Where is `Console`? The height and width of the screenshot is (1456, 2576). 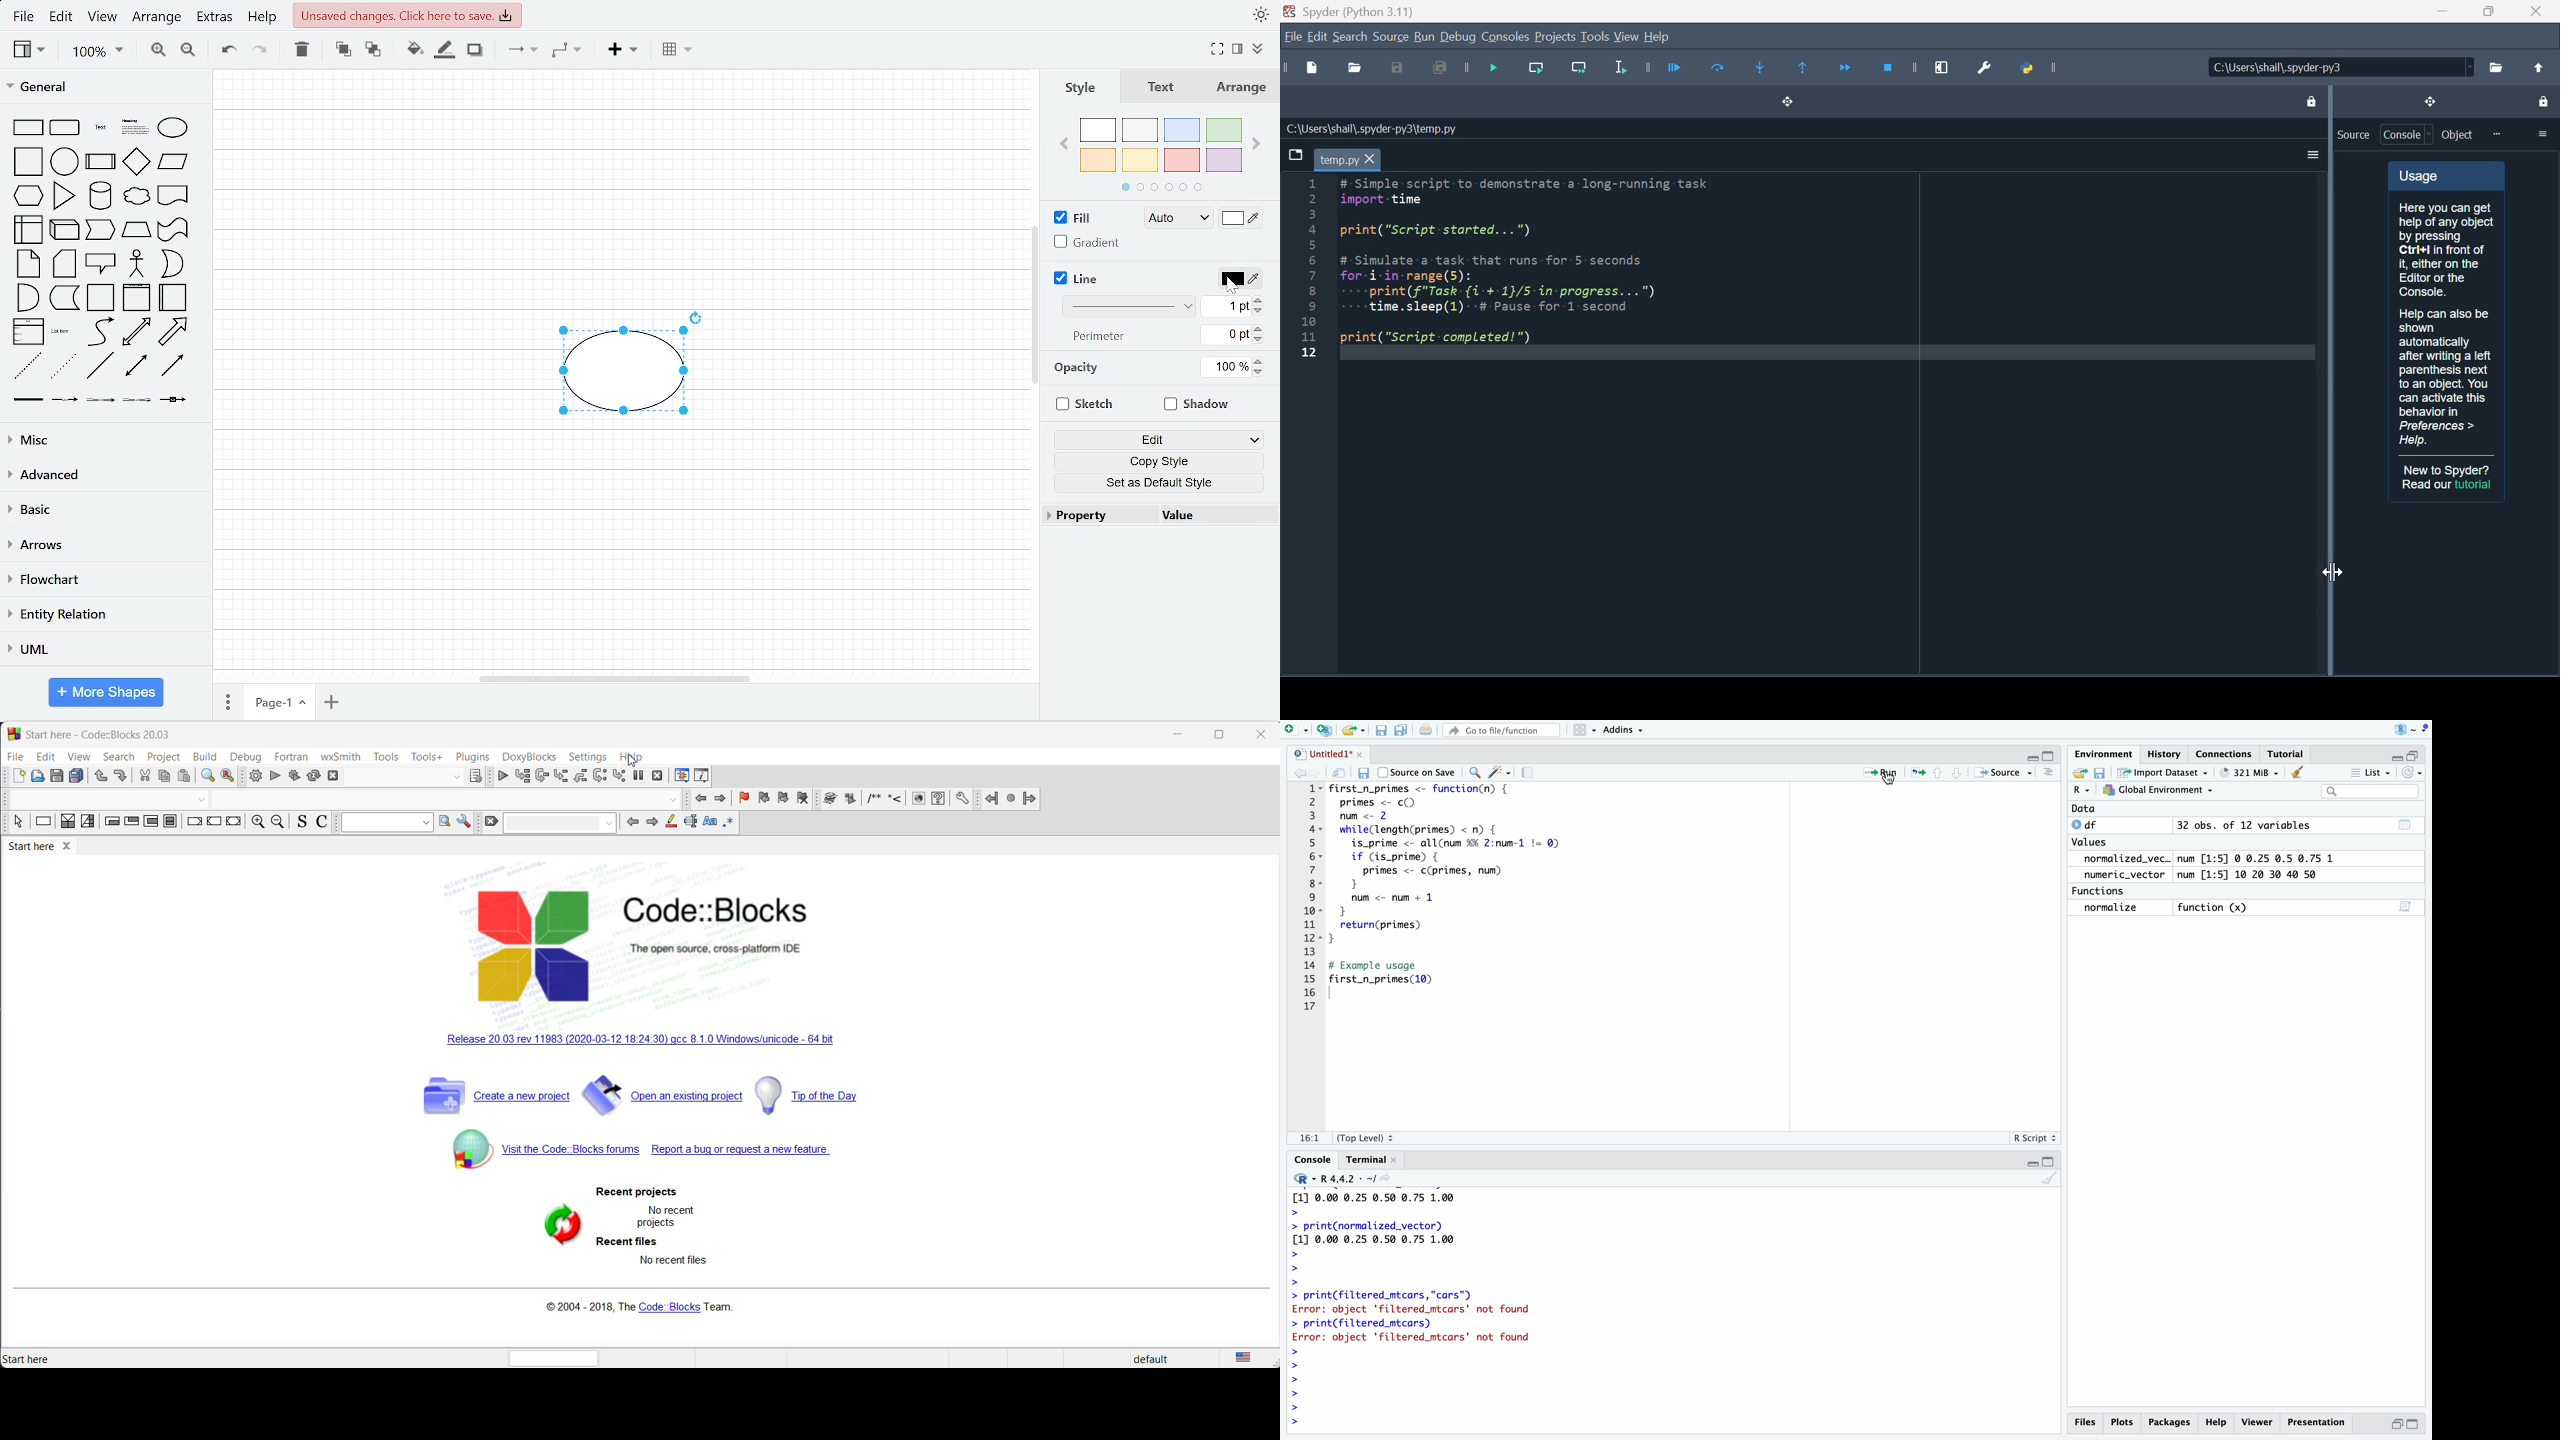 Console is located at coordinates (1314, 1158).